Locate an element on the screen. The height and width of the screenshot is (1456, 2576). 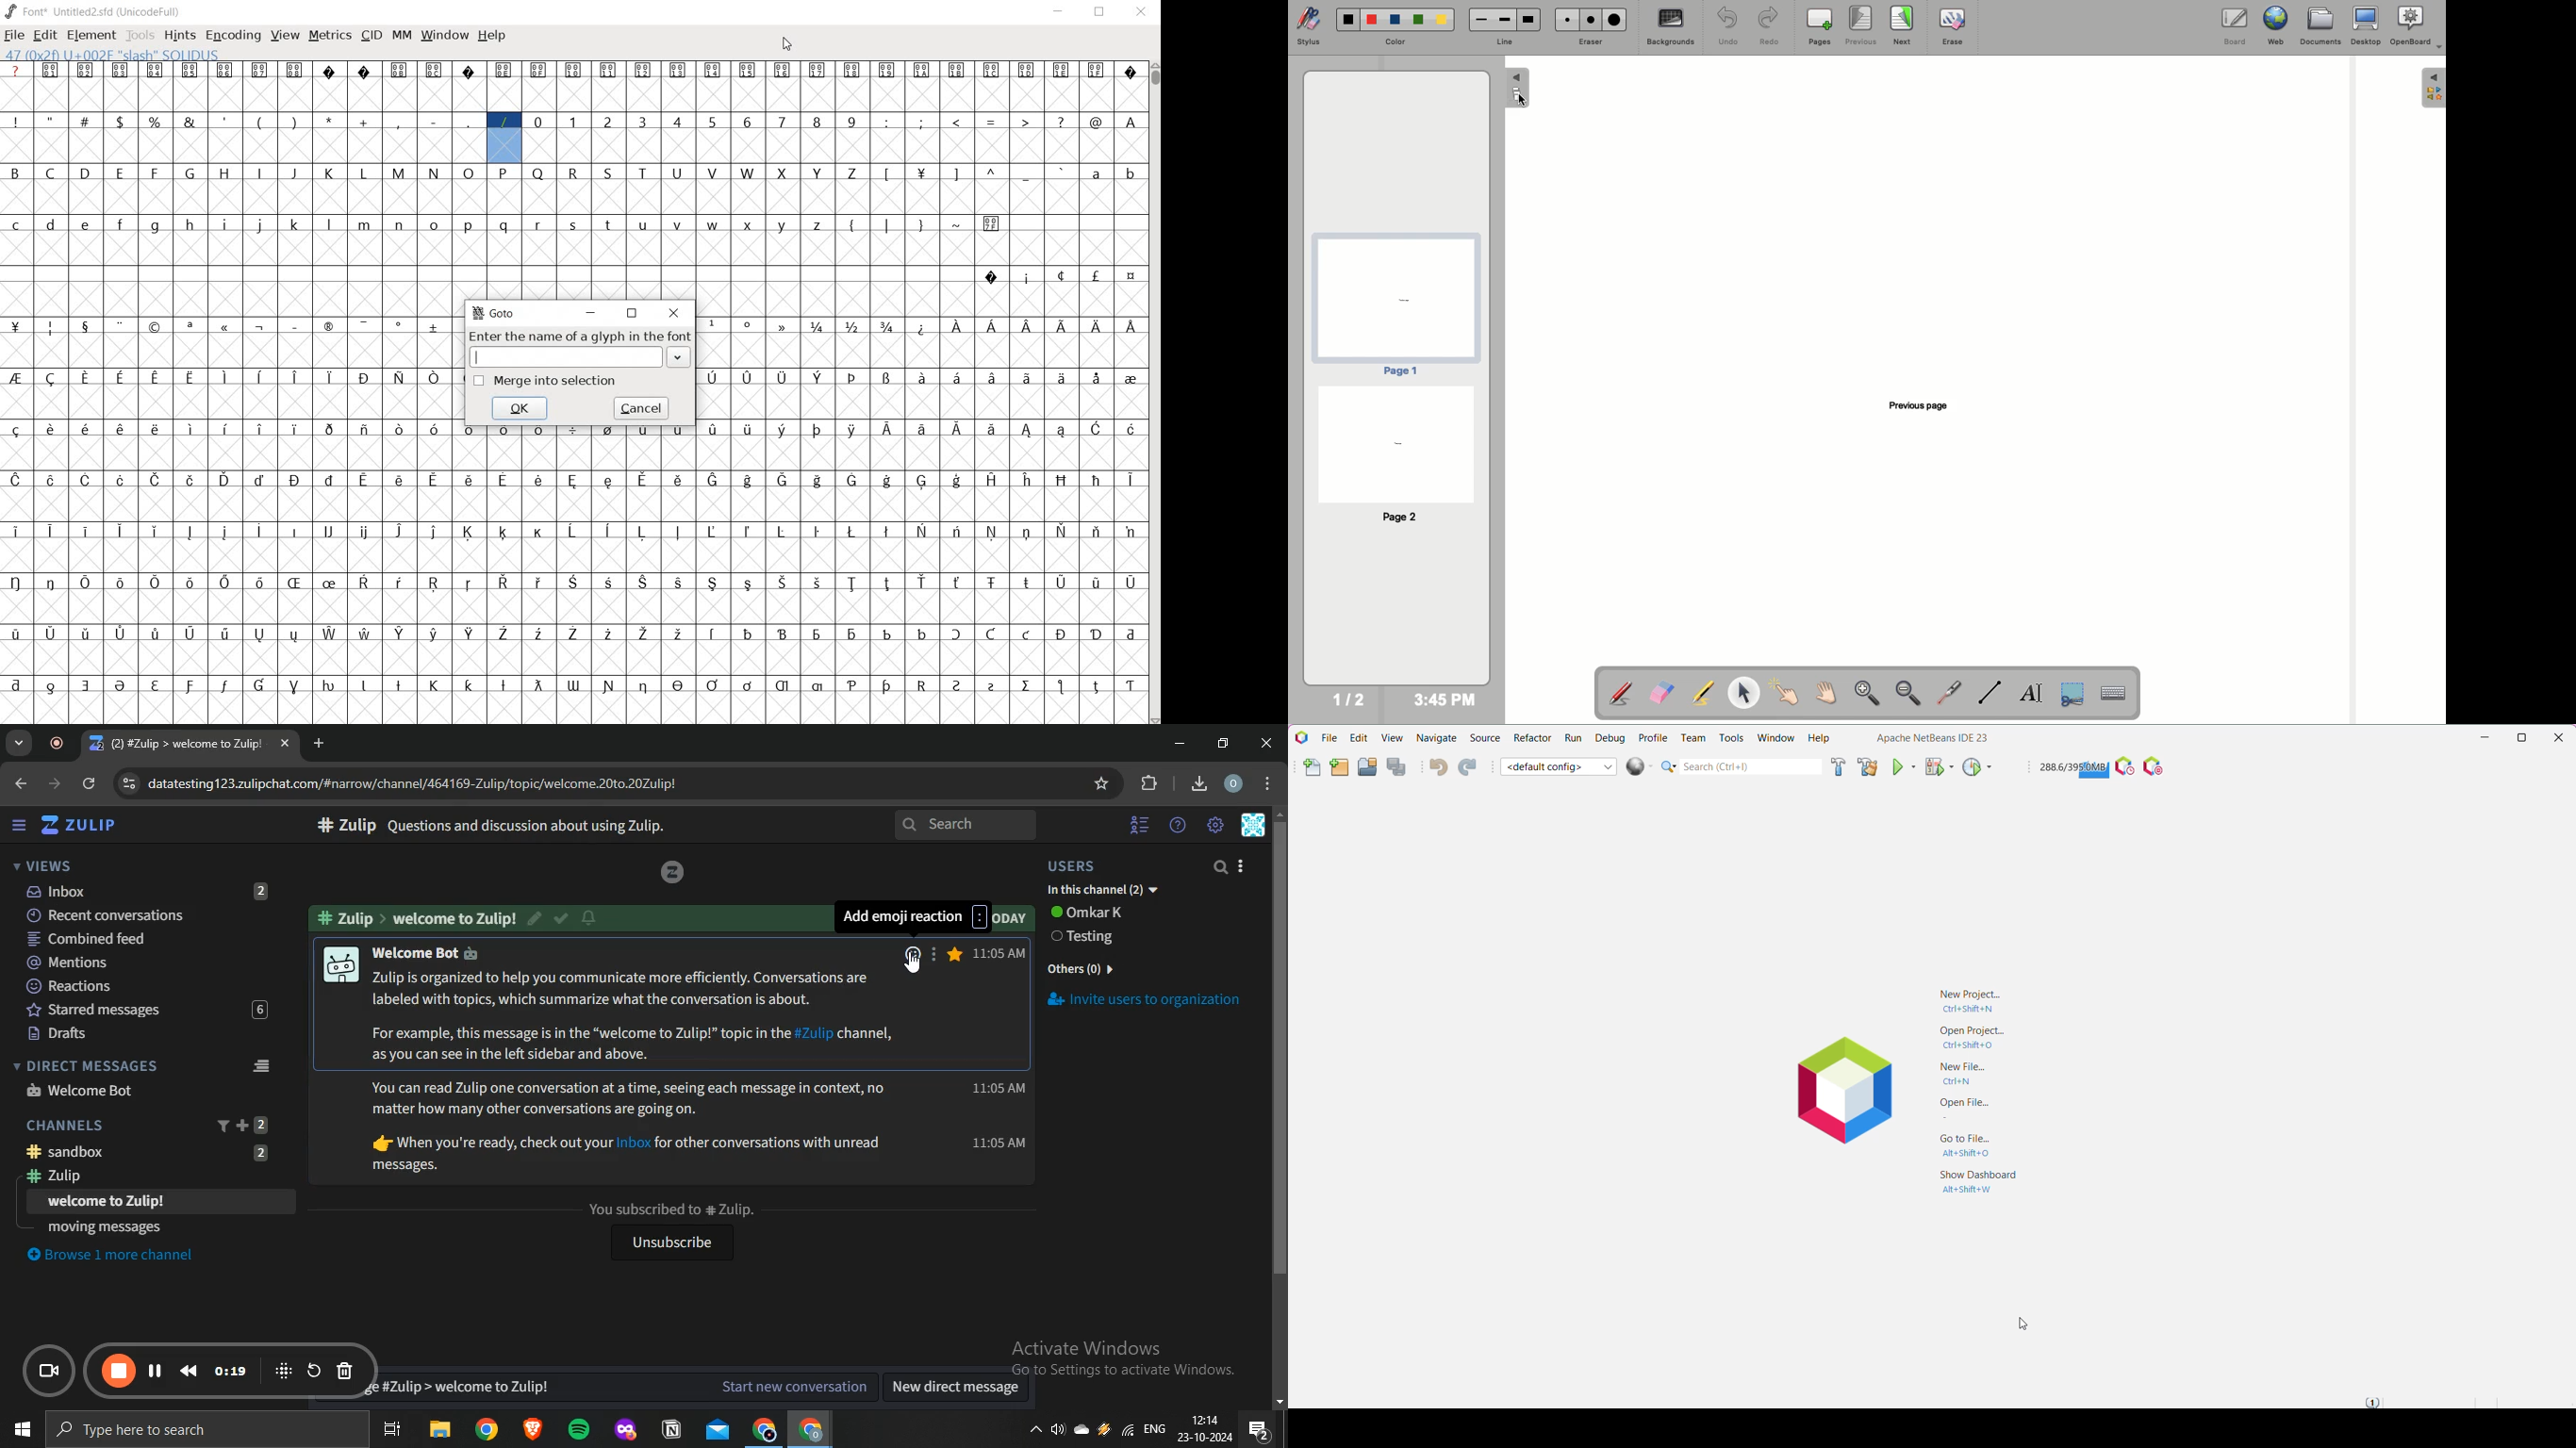
glyph is located at coordinates (364, 430).